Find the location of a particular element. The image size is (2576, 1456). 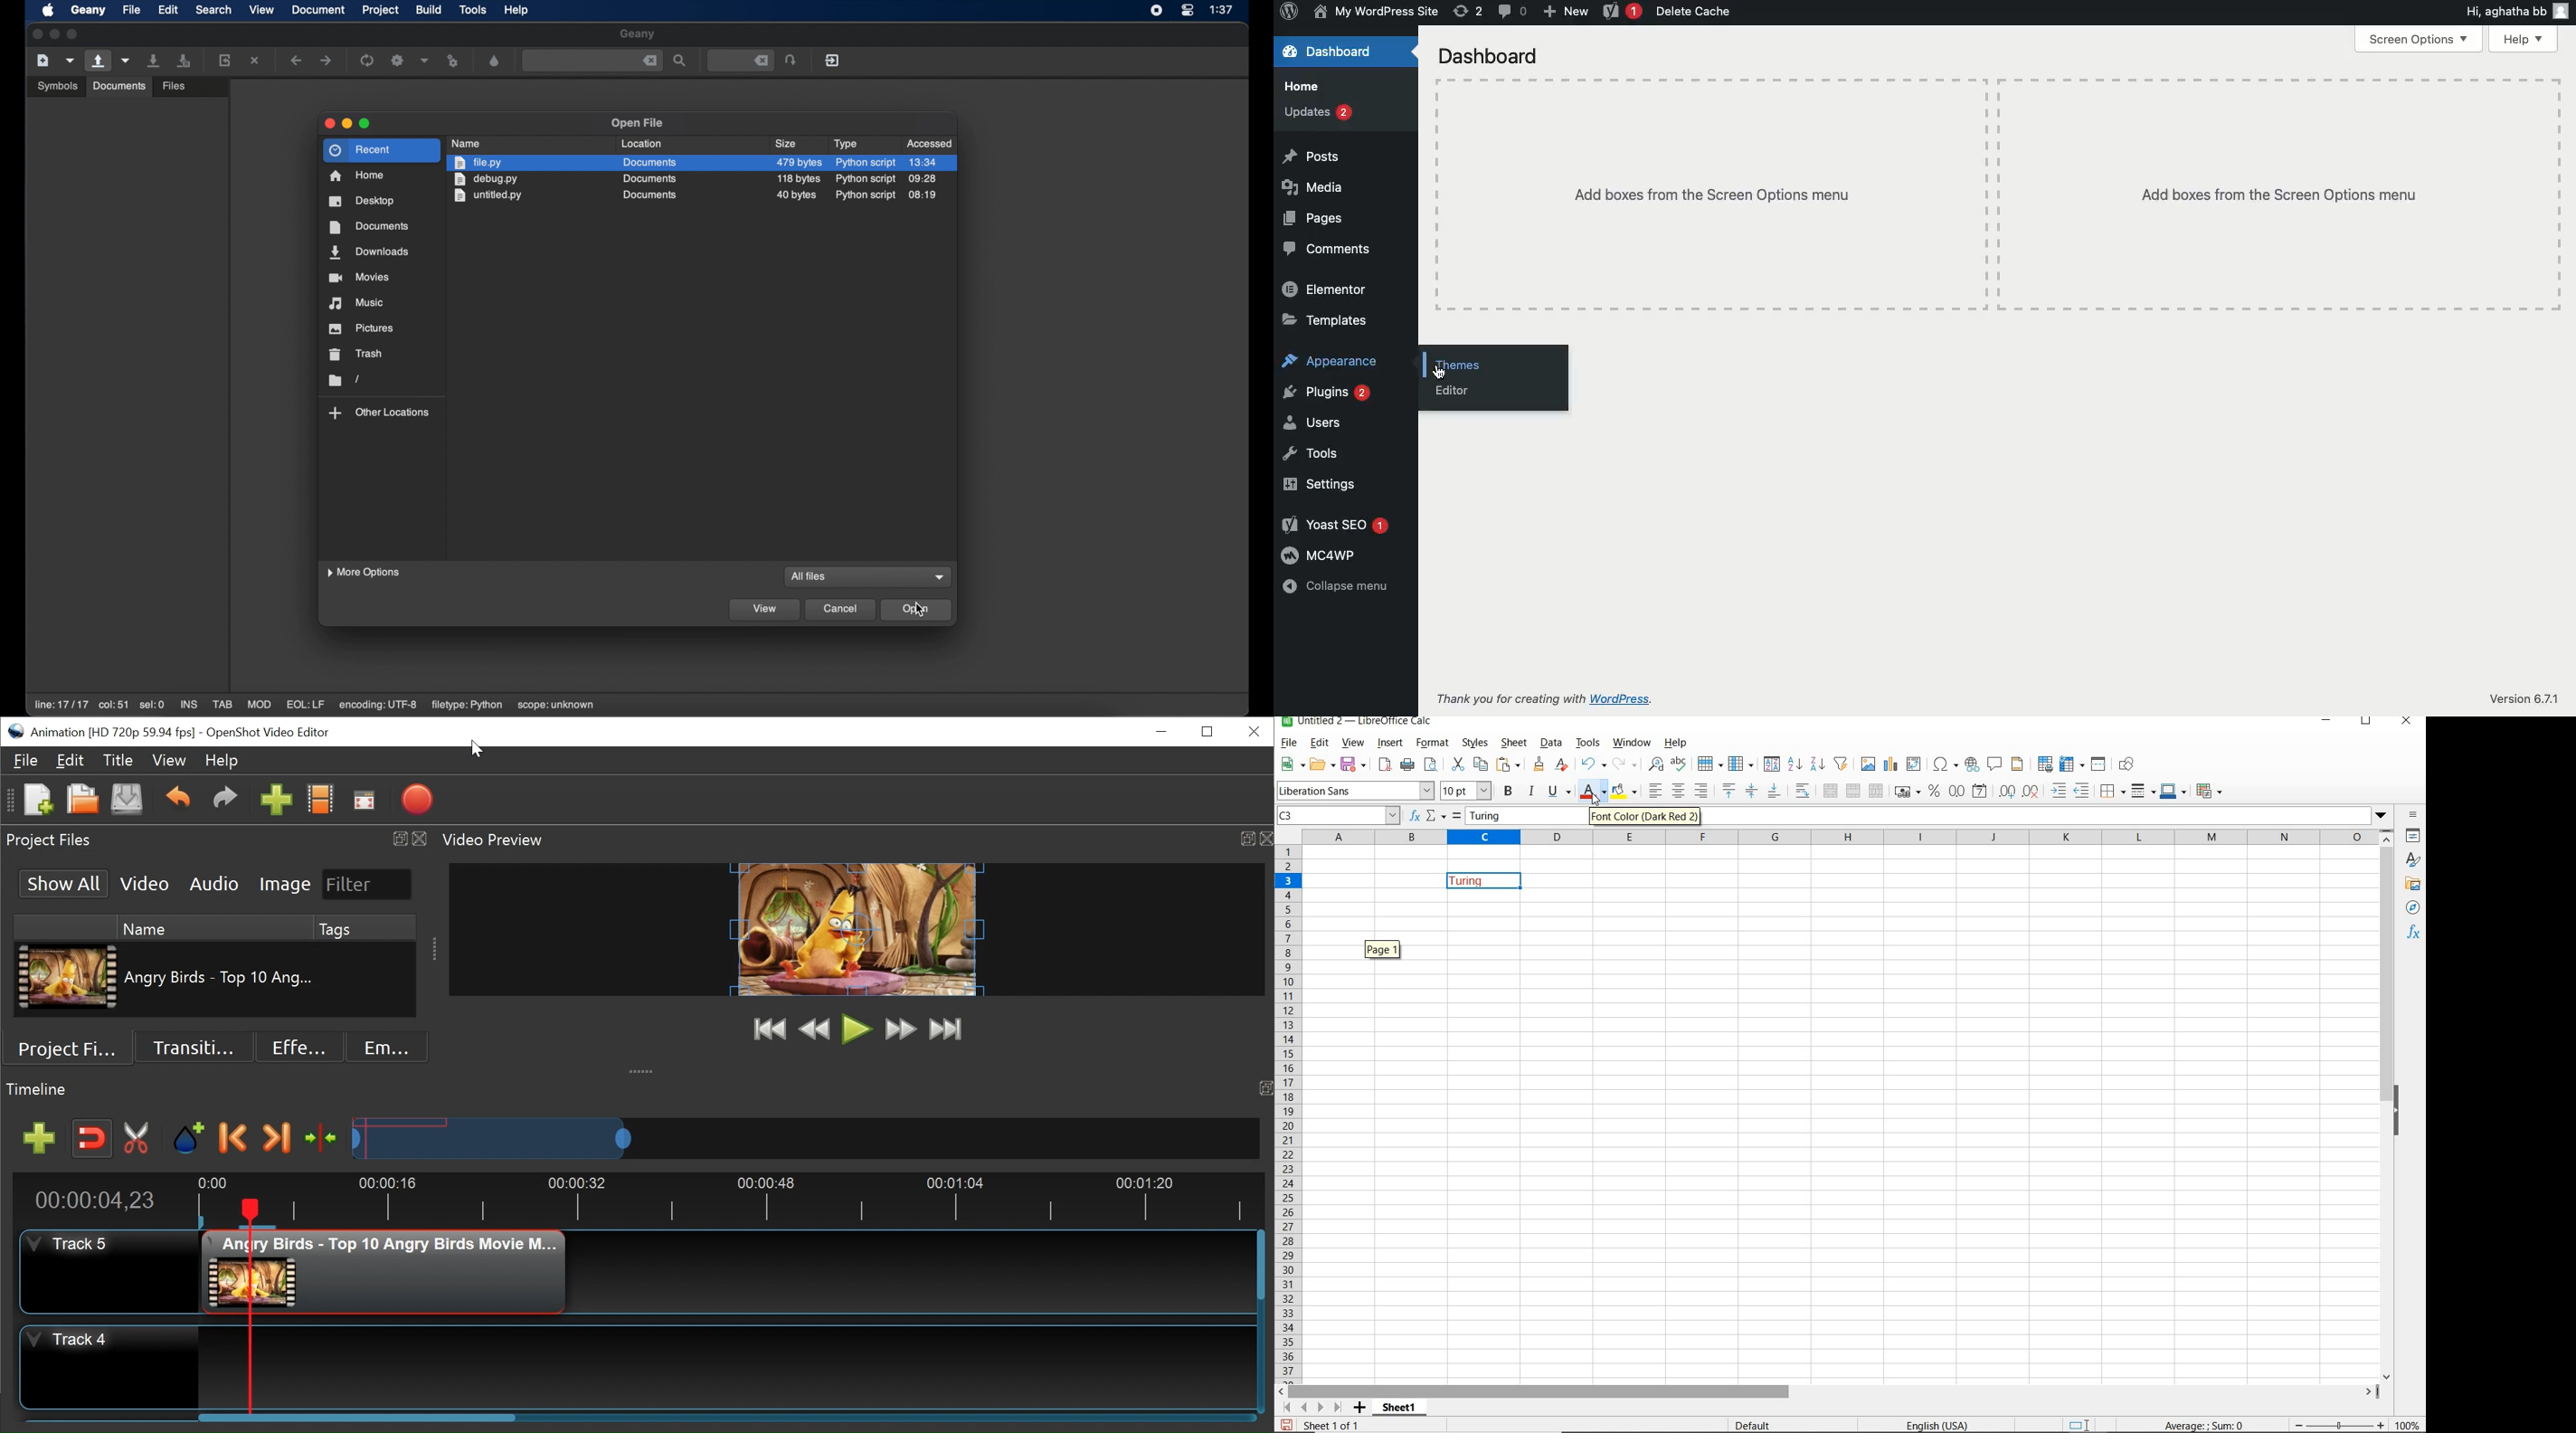

EXPORT DIRECTLY AS PDF is located at coordinates (1385, 765).